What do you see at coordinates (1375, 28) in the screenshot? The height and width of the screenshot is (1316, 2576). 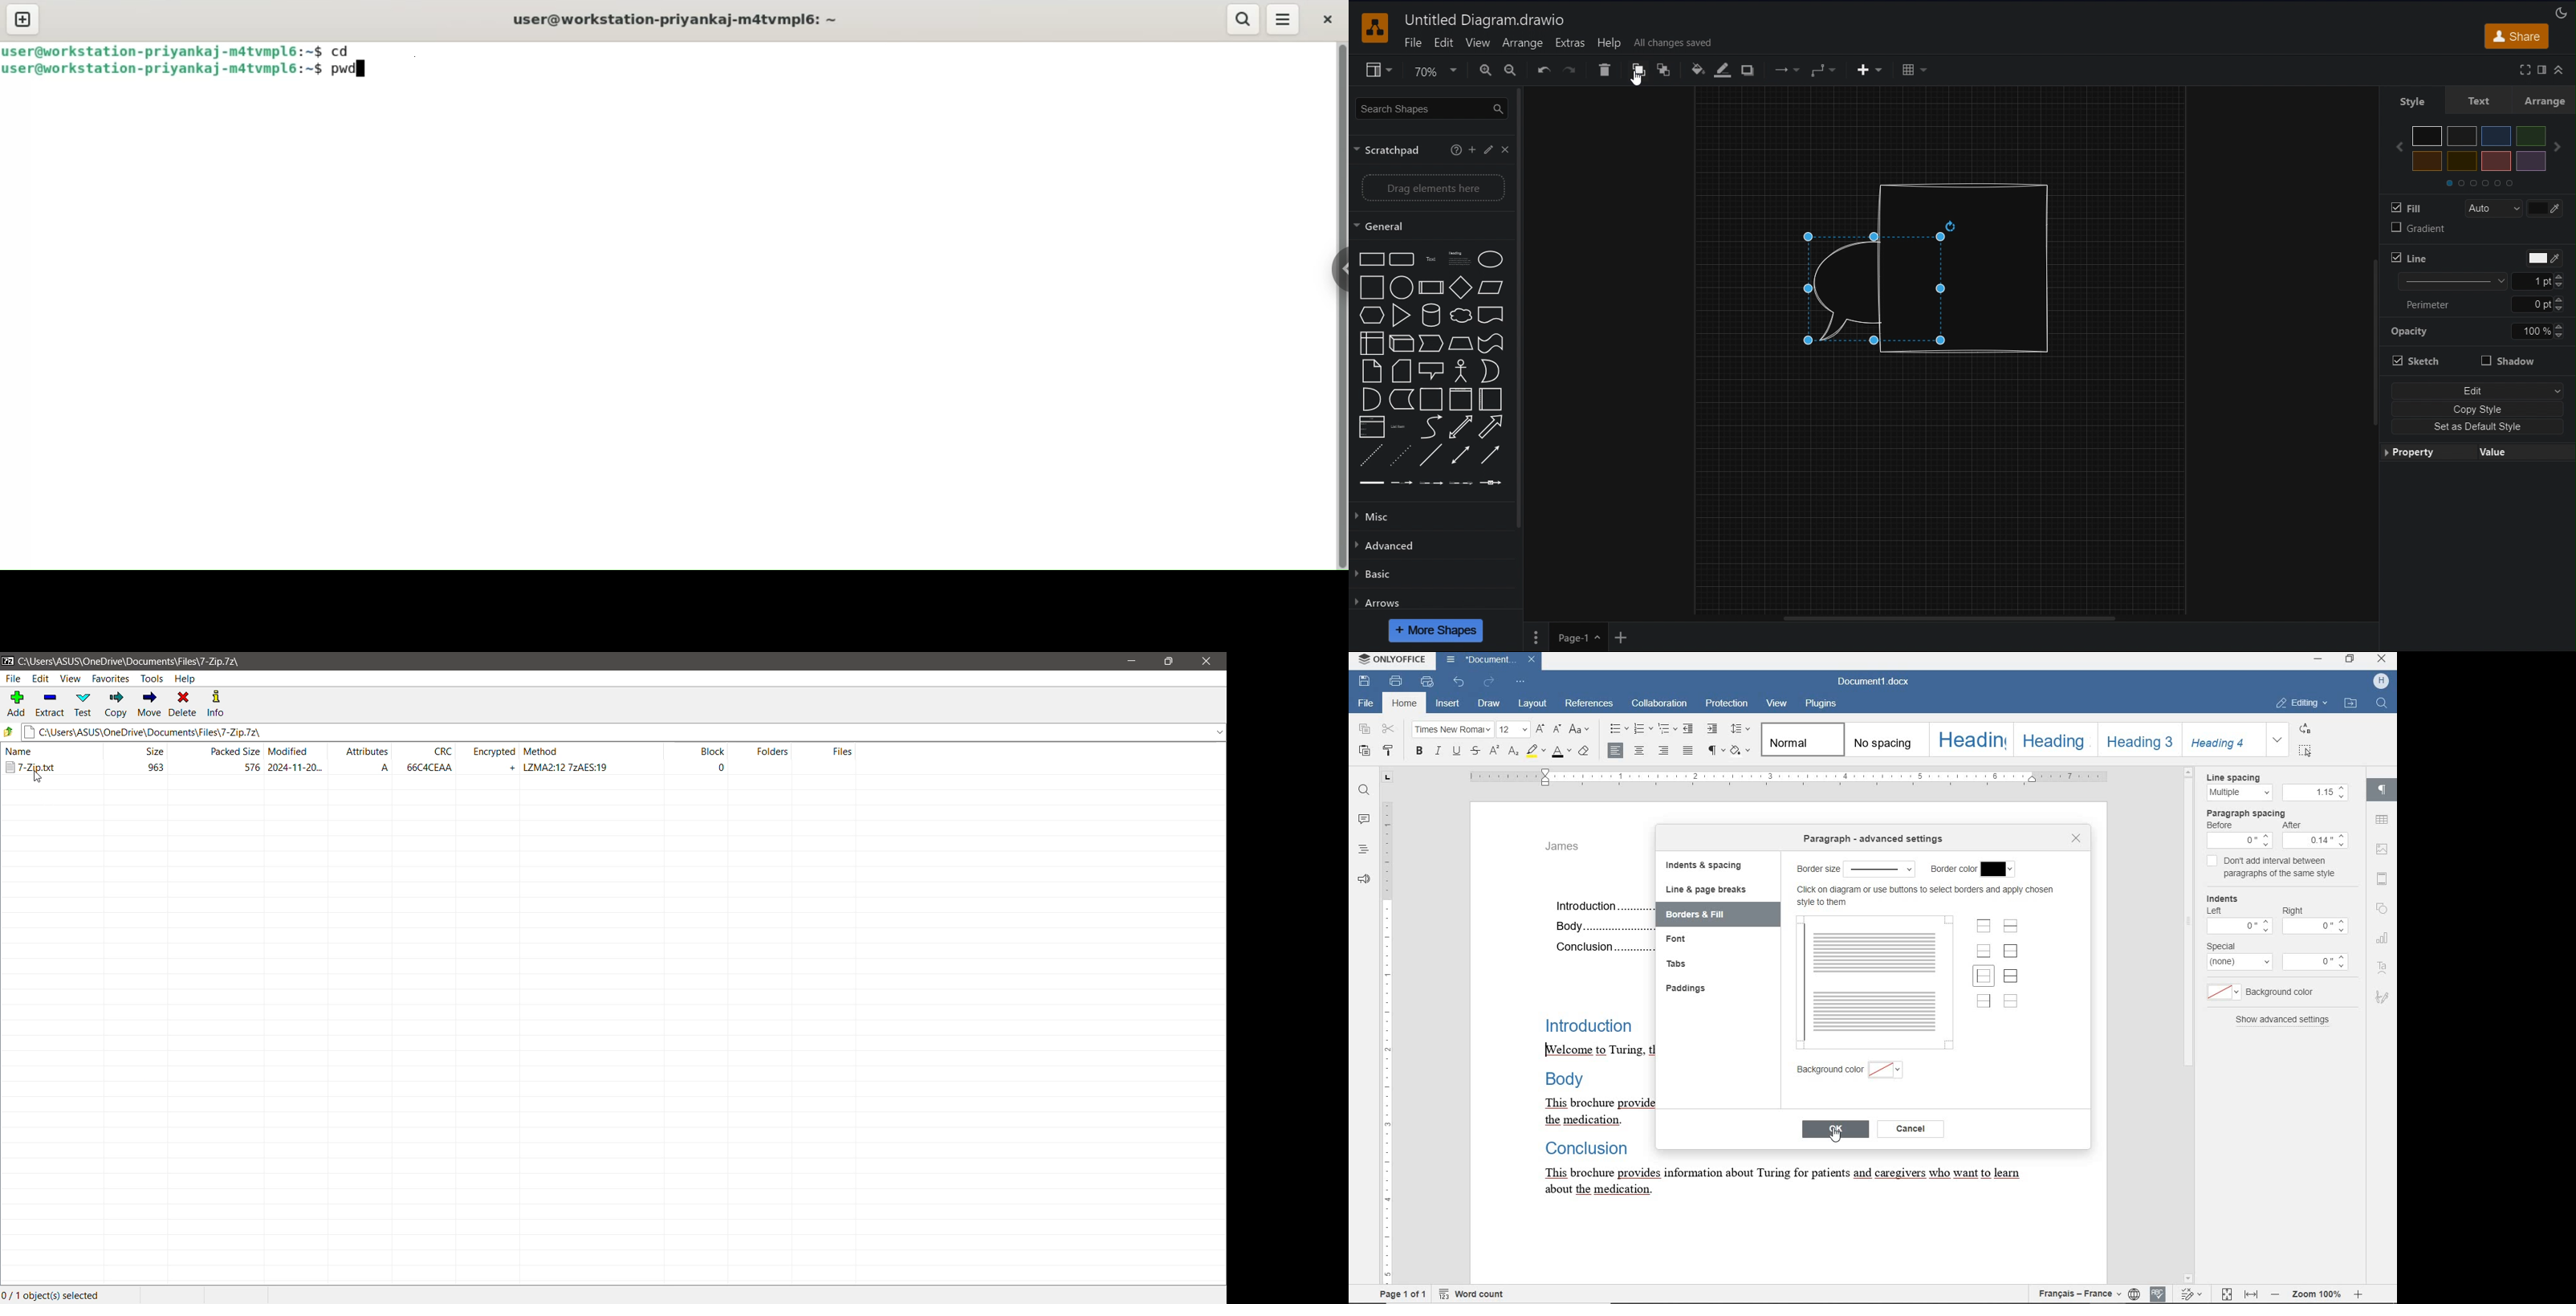 I see `Software logo` at bounding box center [1375, 28].